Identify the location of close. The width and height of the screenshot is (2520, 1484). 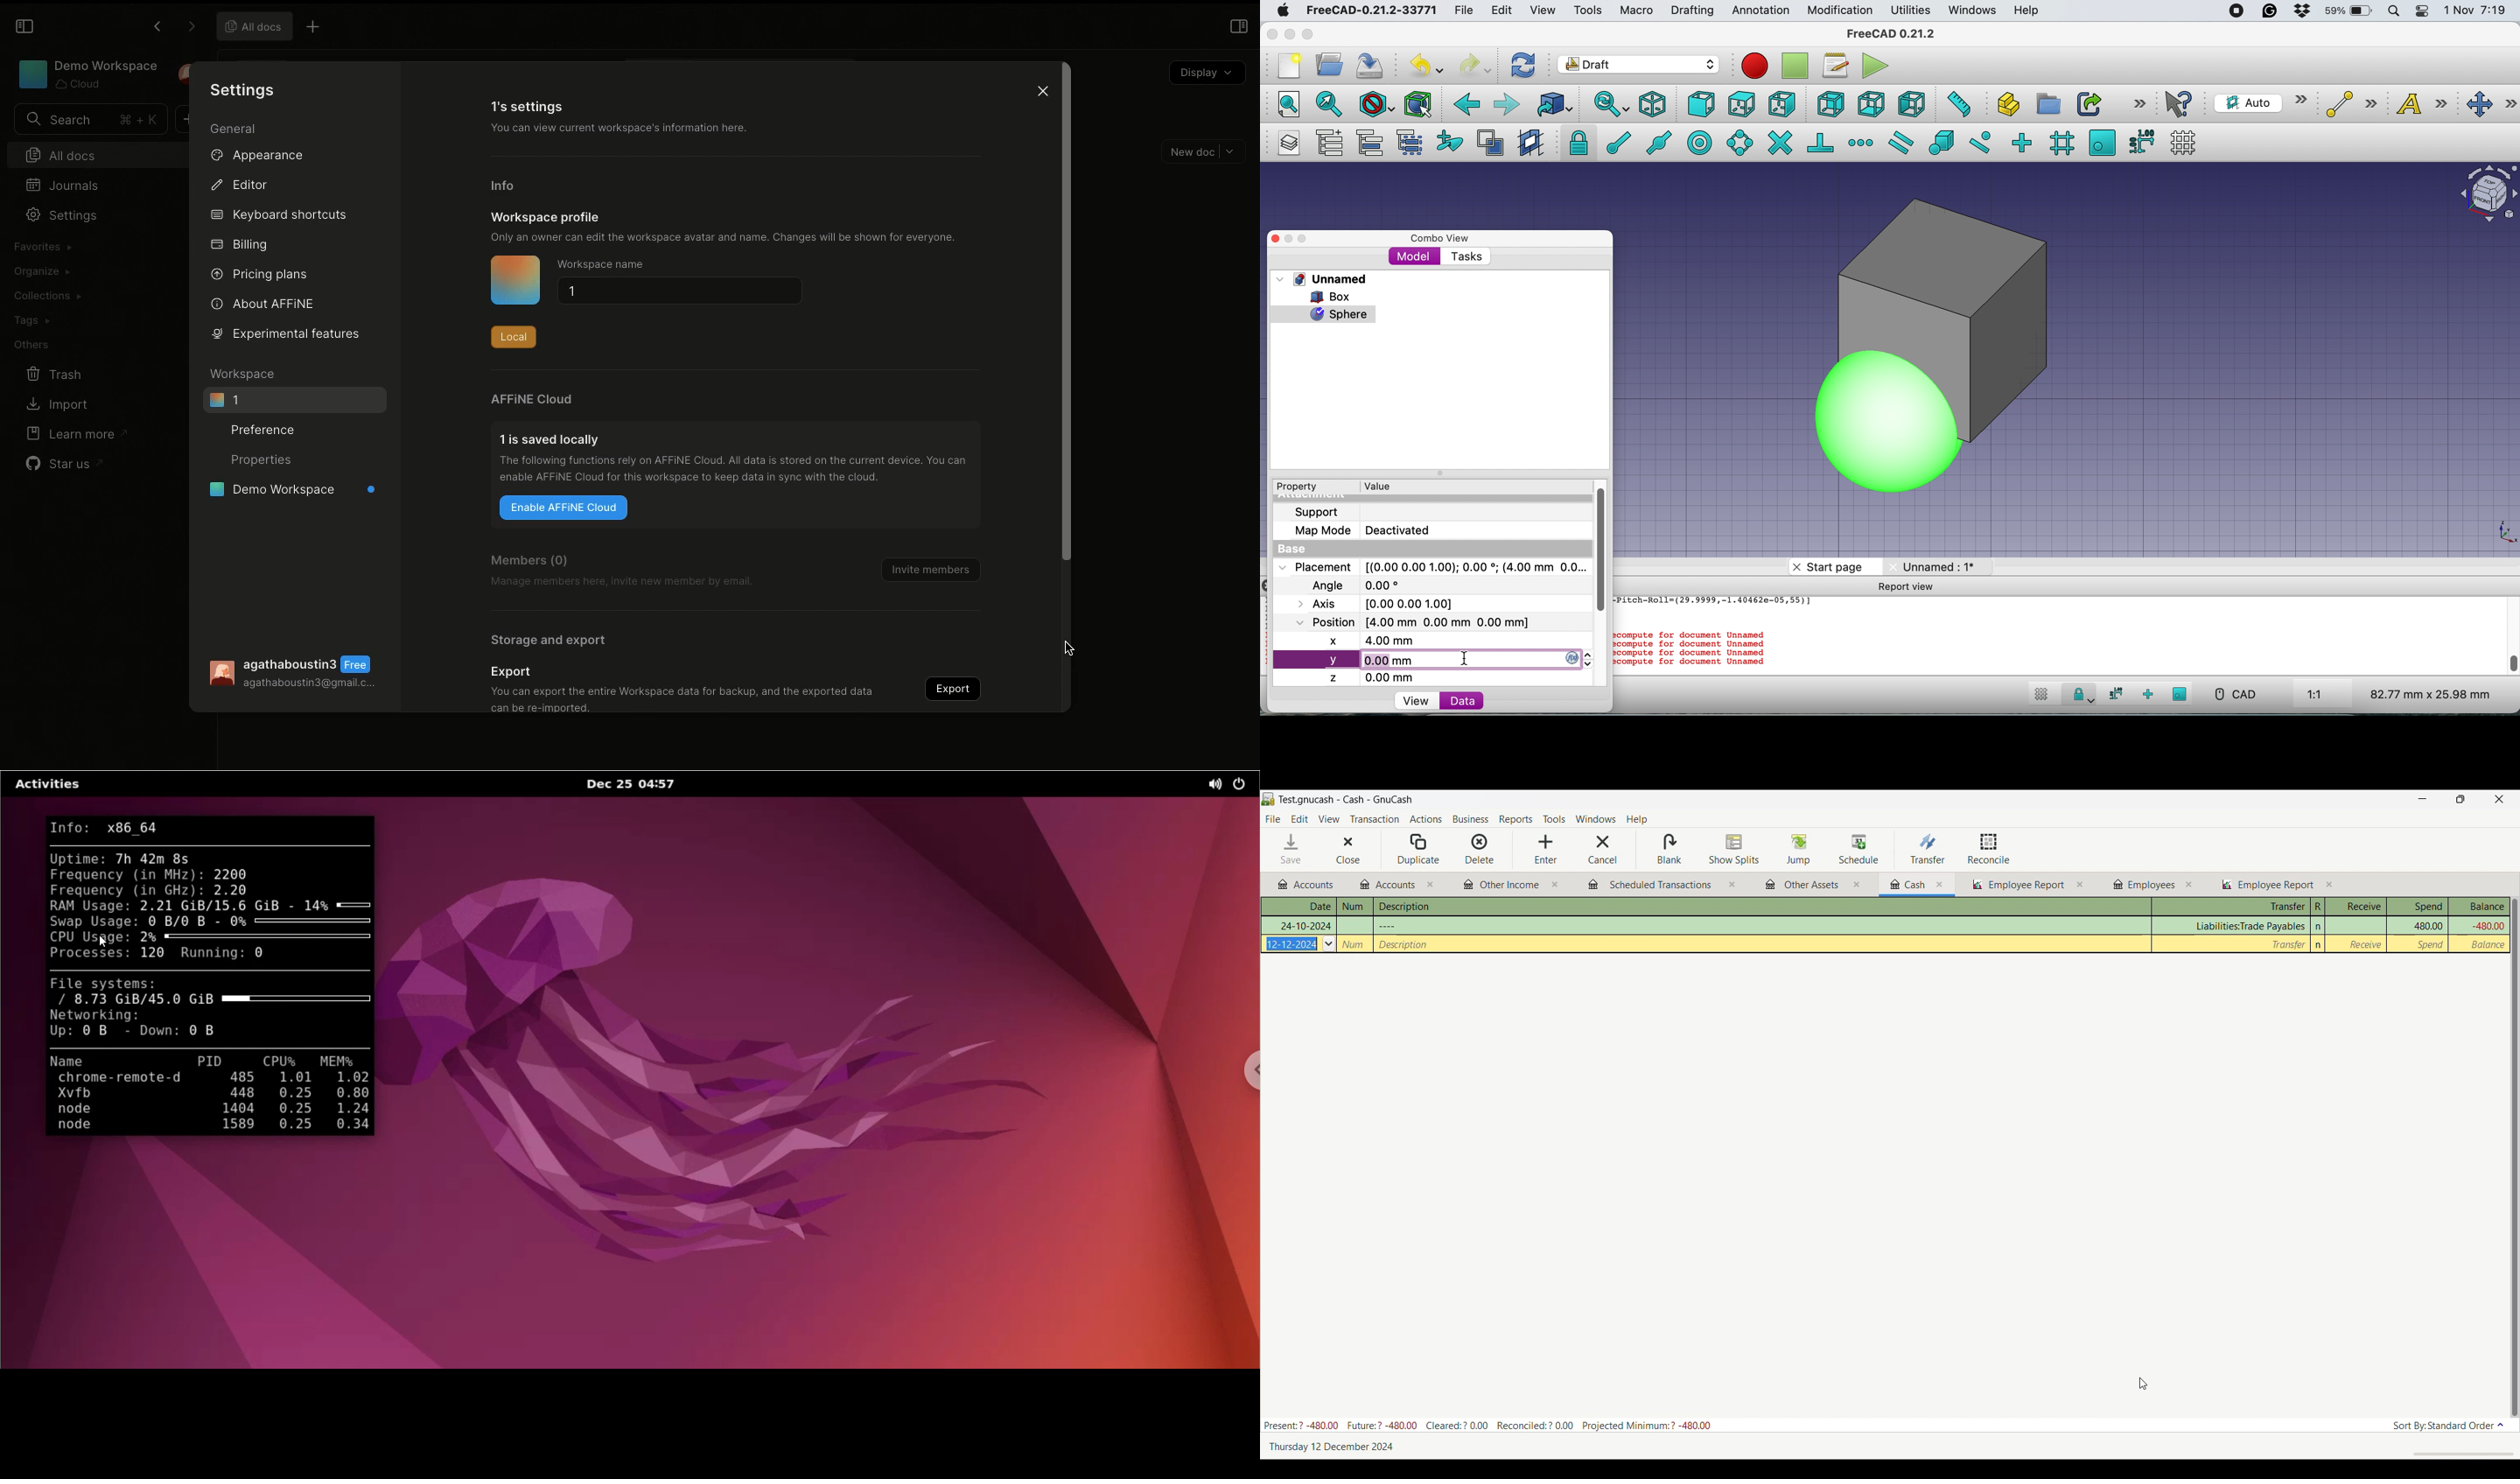
(2079, 885).